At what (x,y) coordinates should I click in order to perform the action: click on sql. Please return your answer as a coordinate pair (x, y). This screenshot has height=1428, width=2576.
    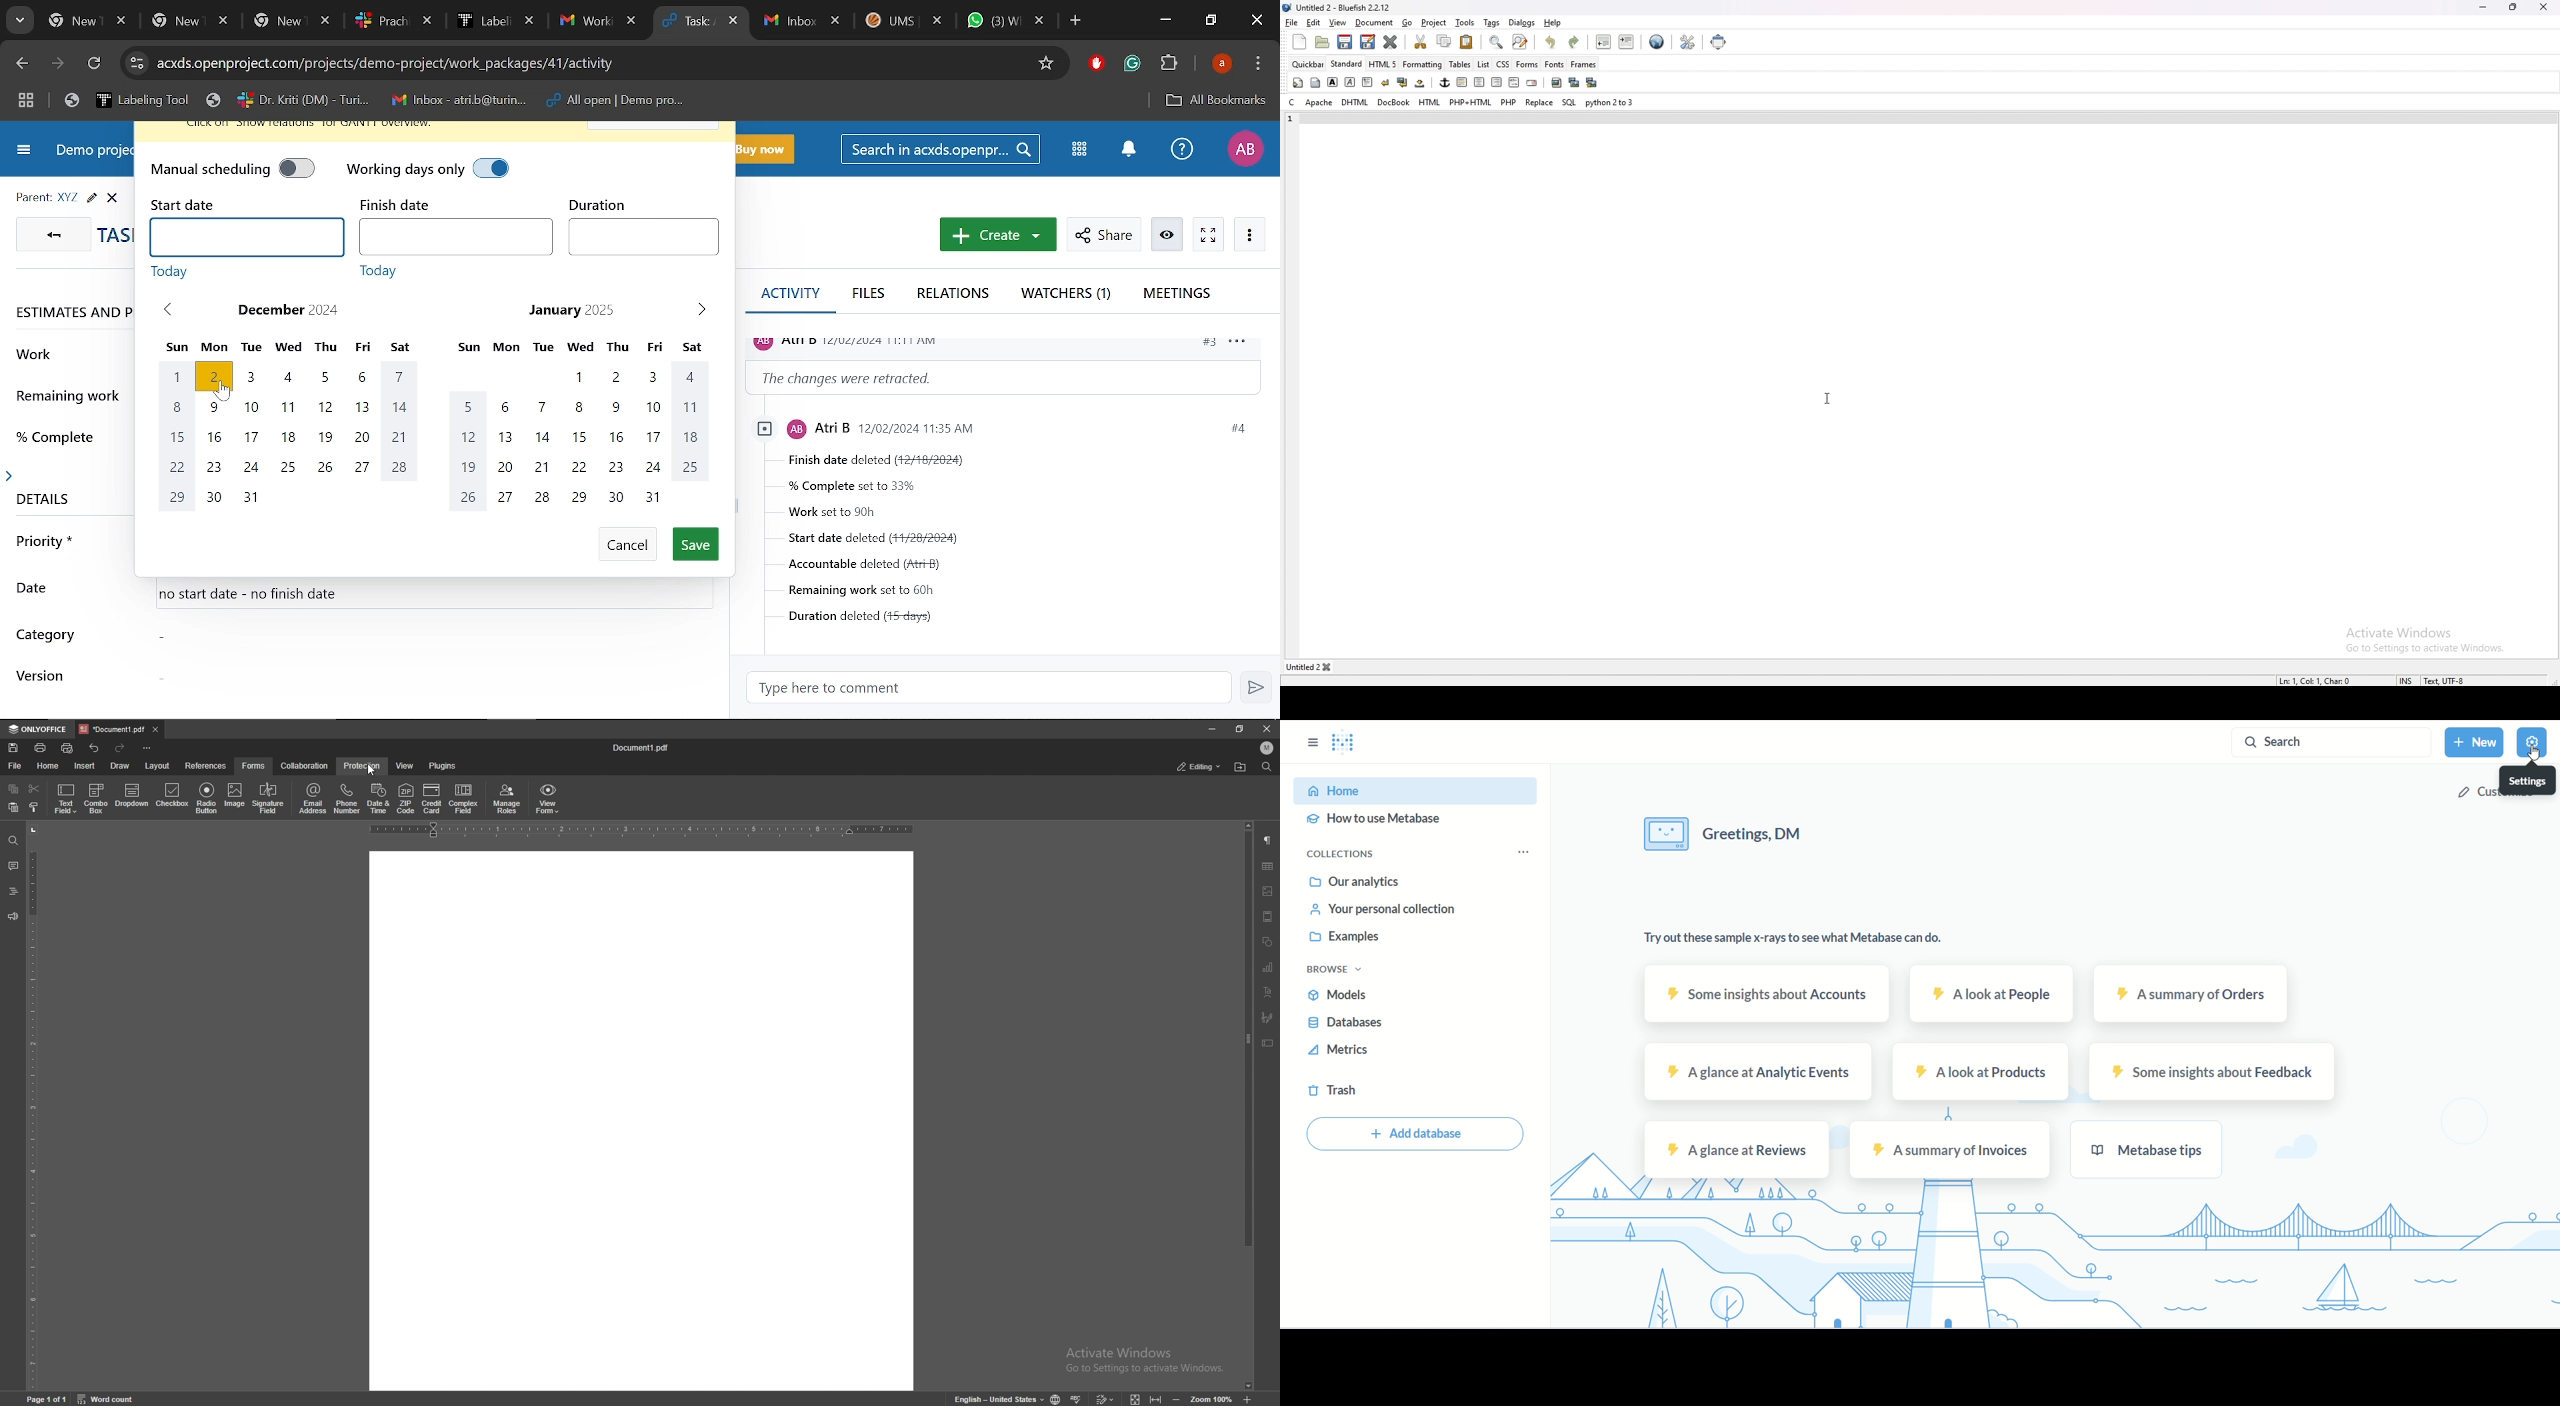
    Looking at the image, I should click on (1569, 102).